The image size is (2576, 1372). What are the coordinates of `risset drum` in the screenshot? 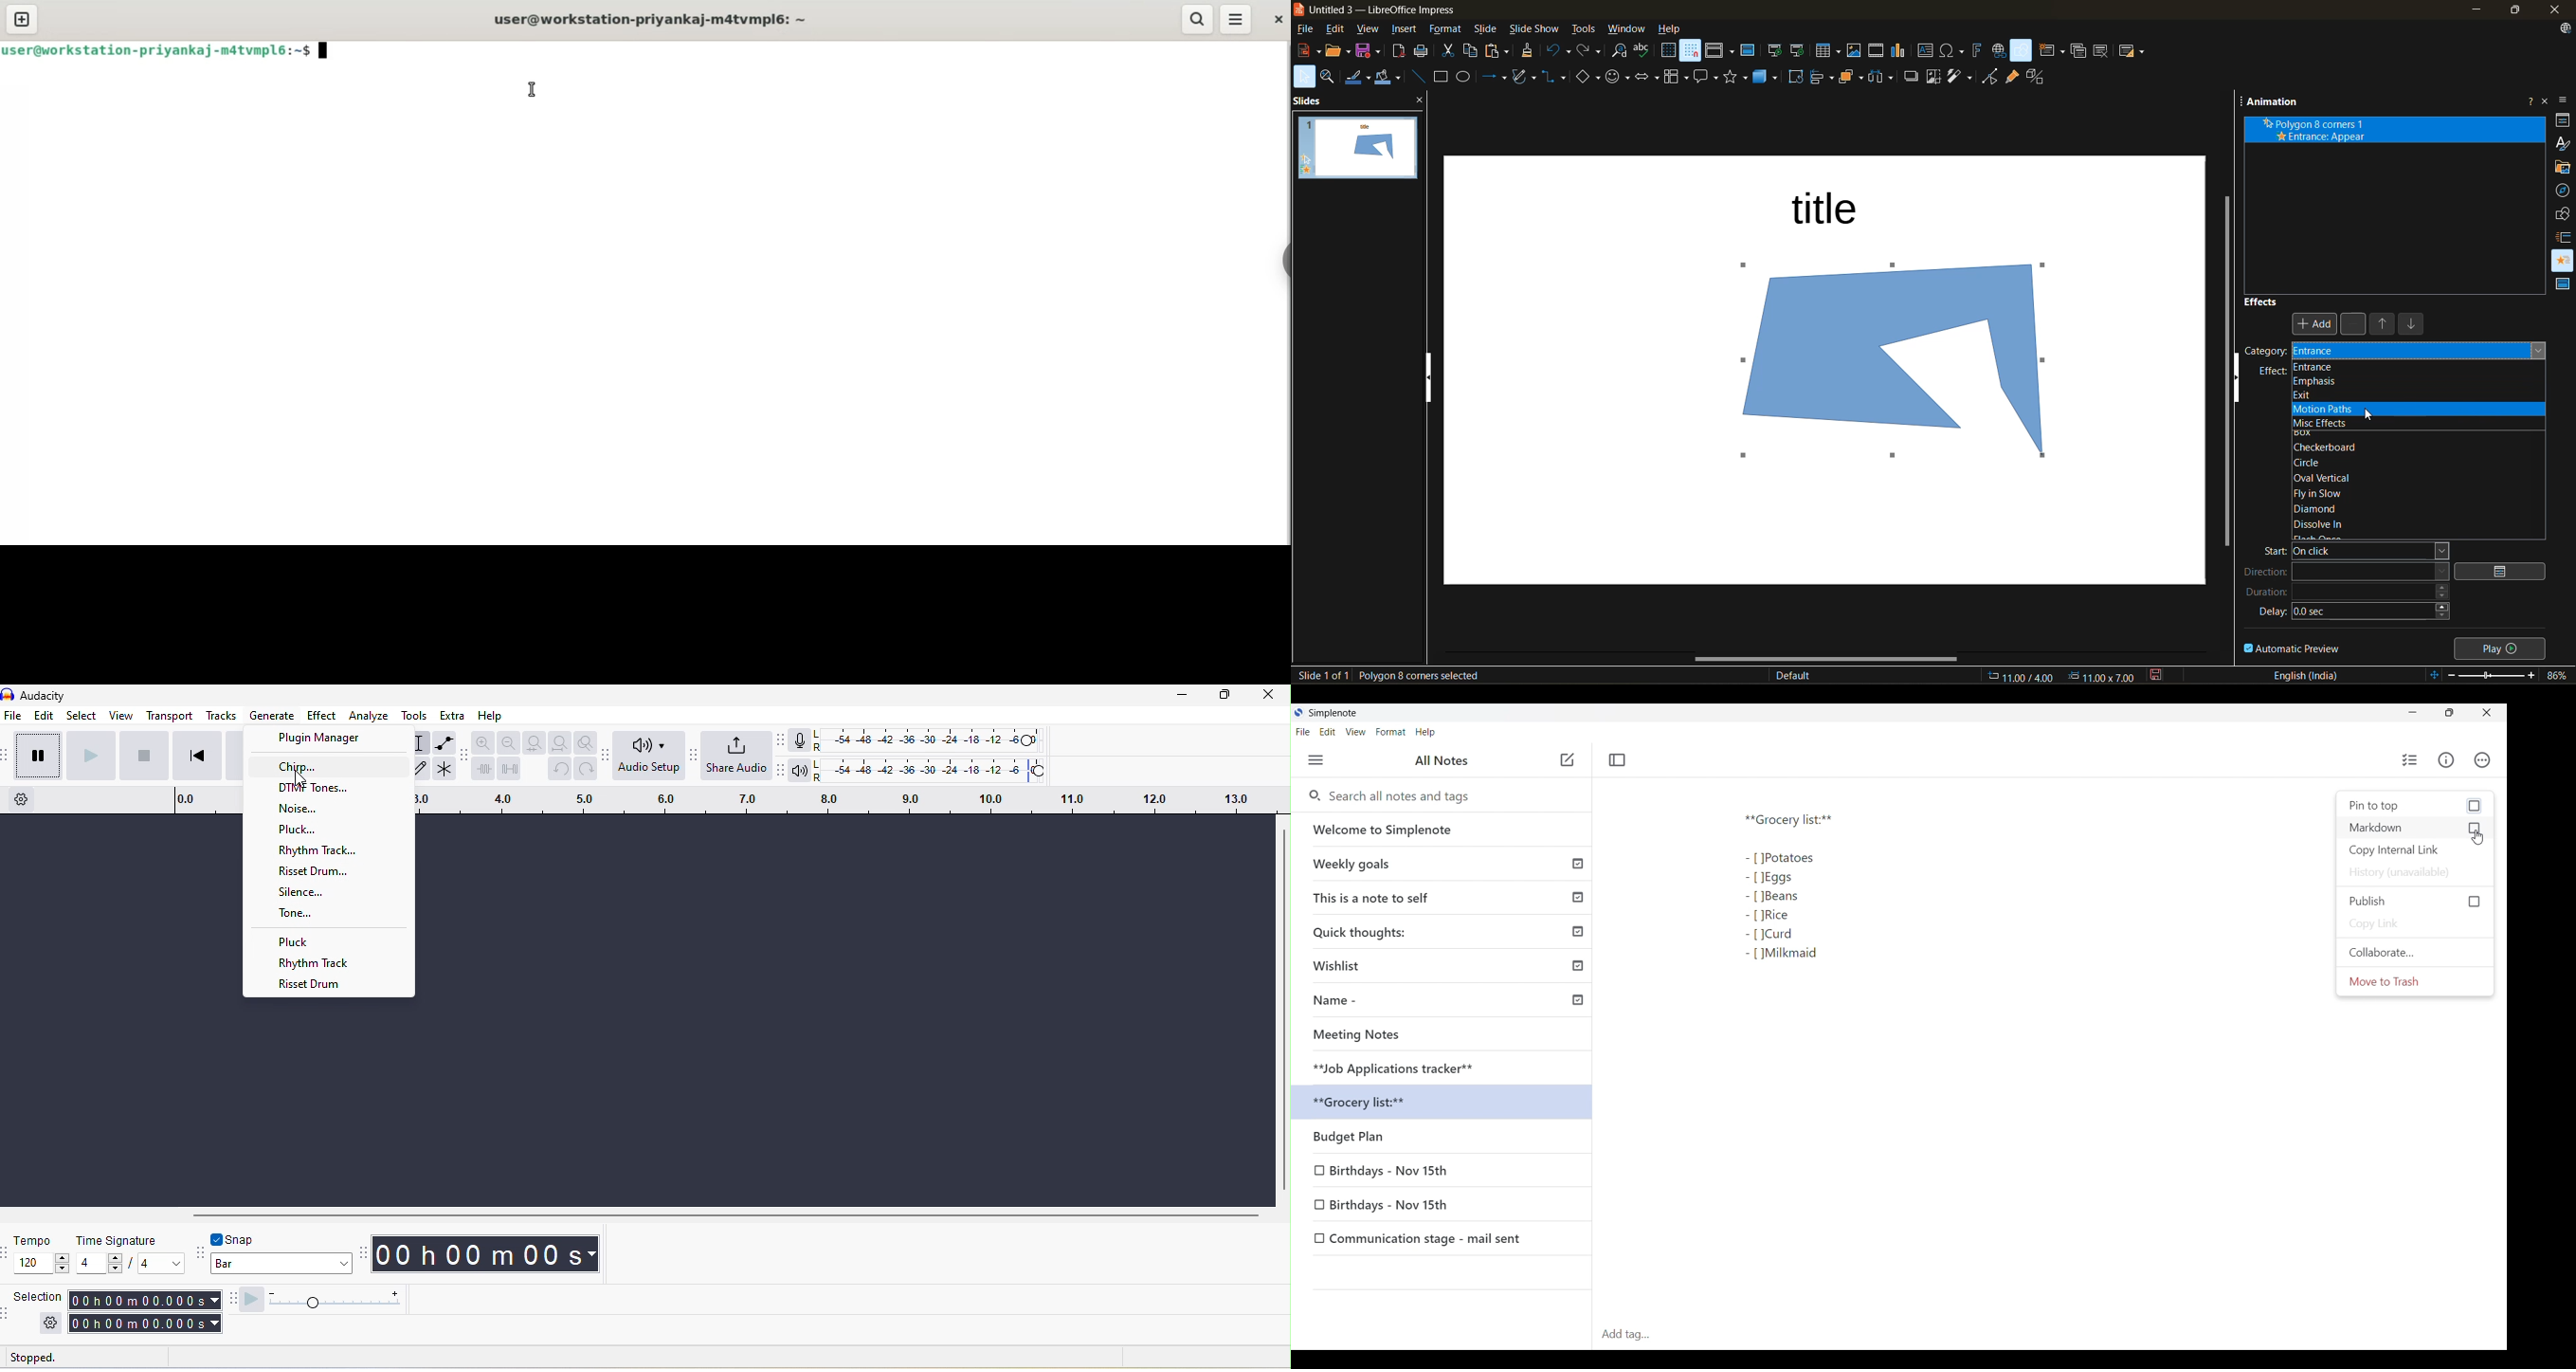 It's located at (313, 870).